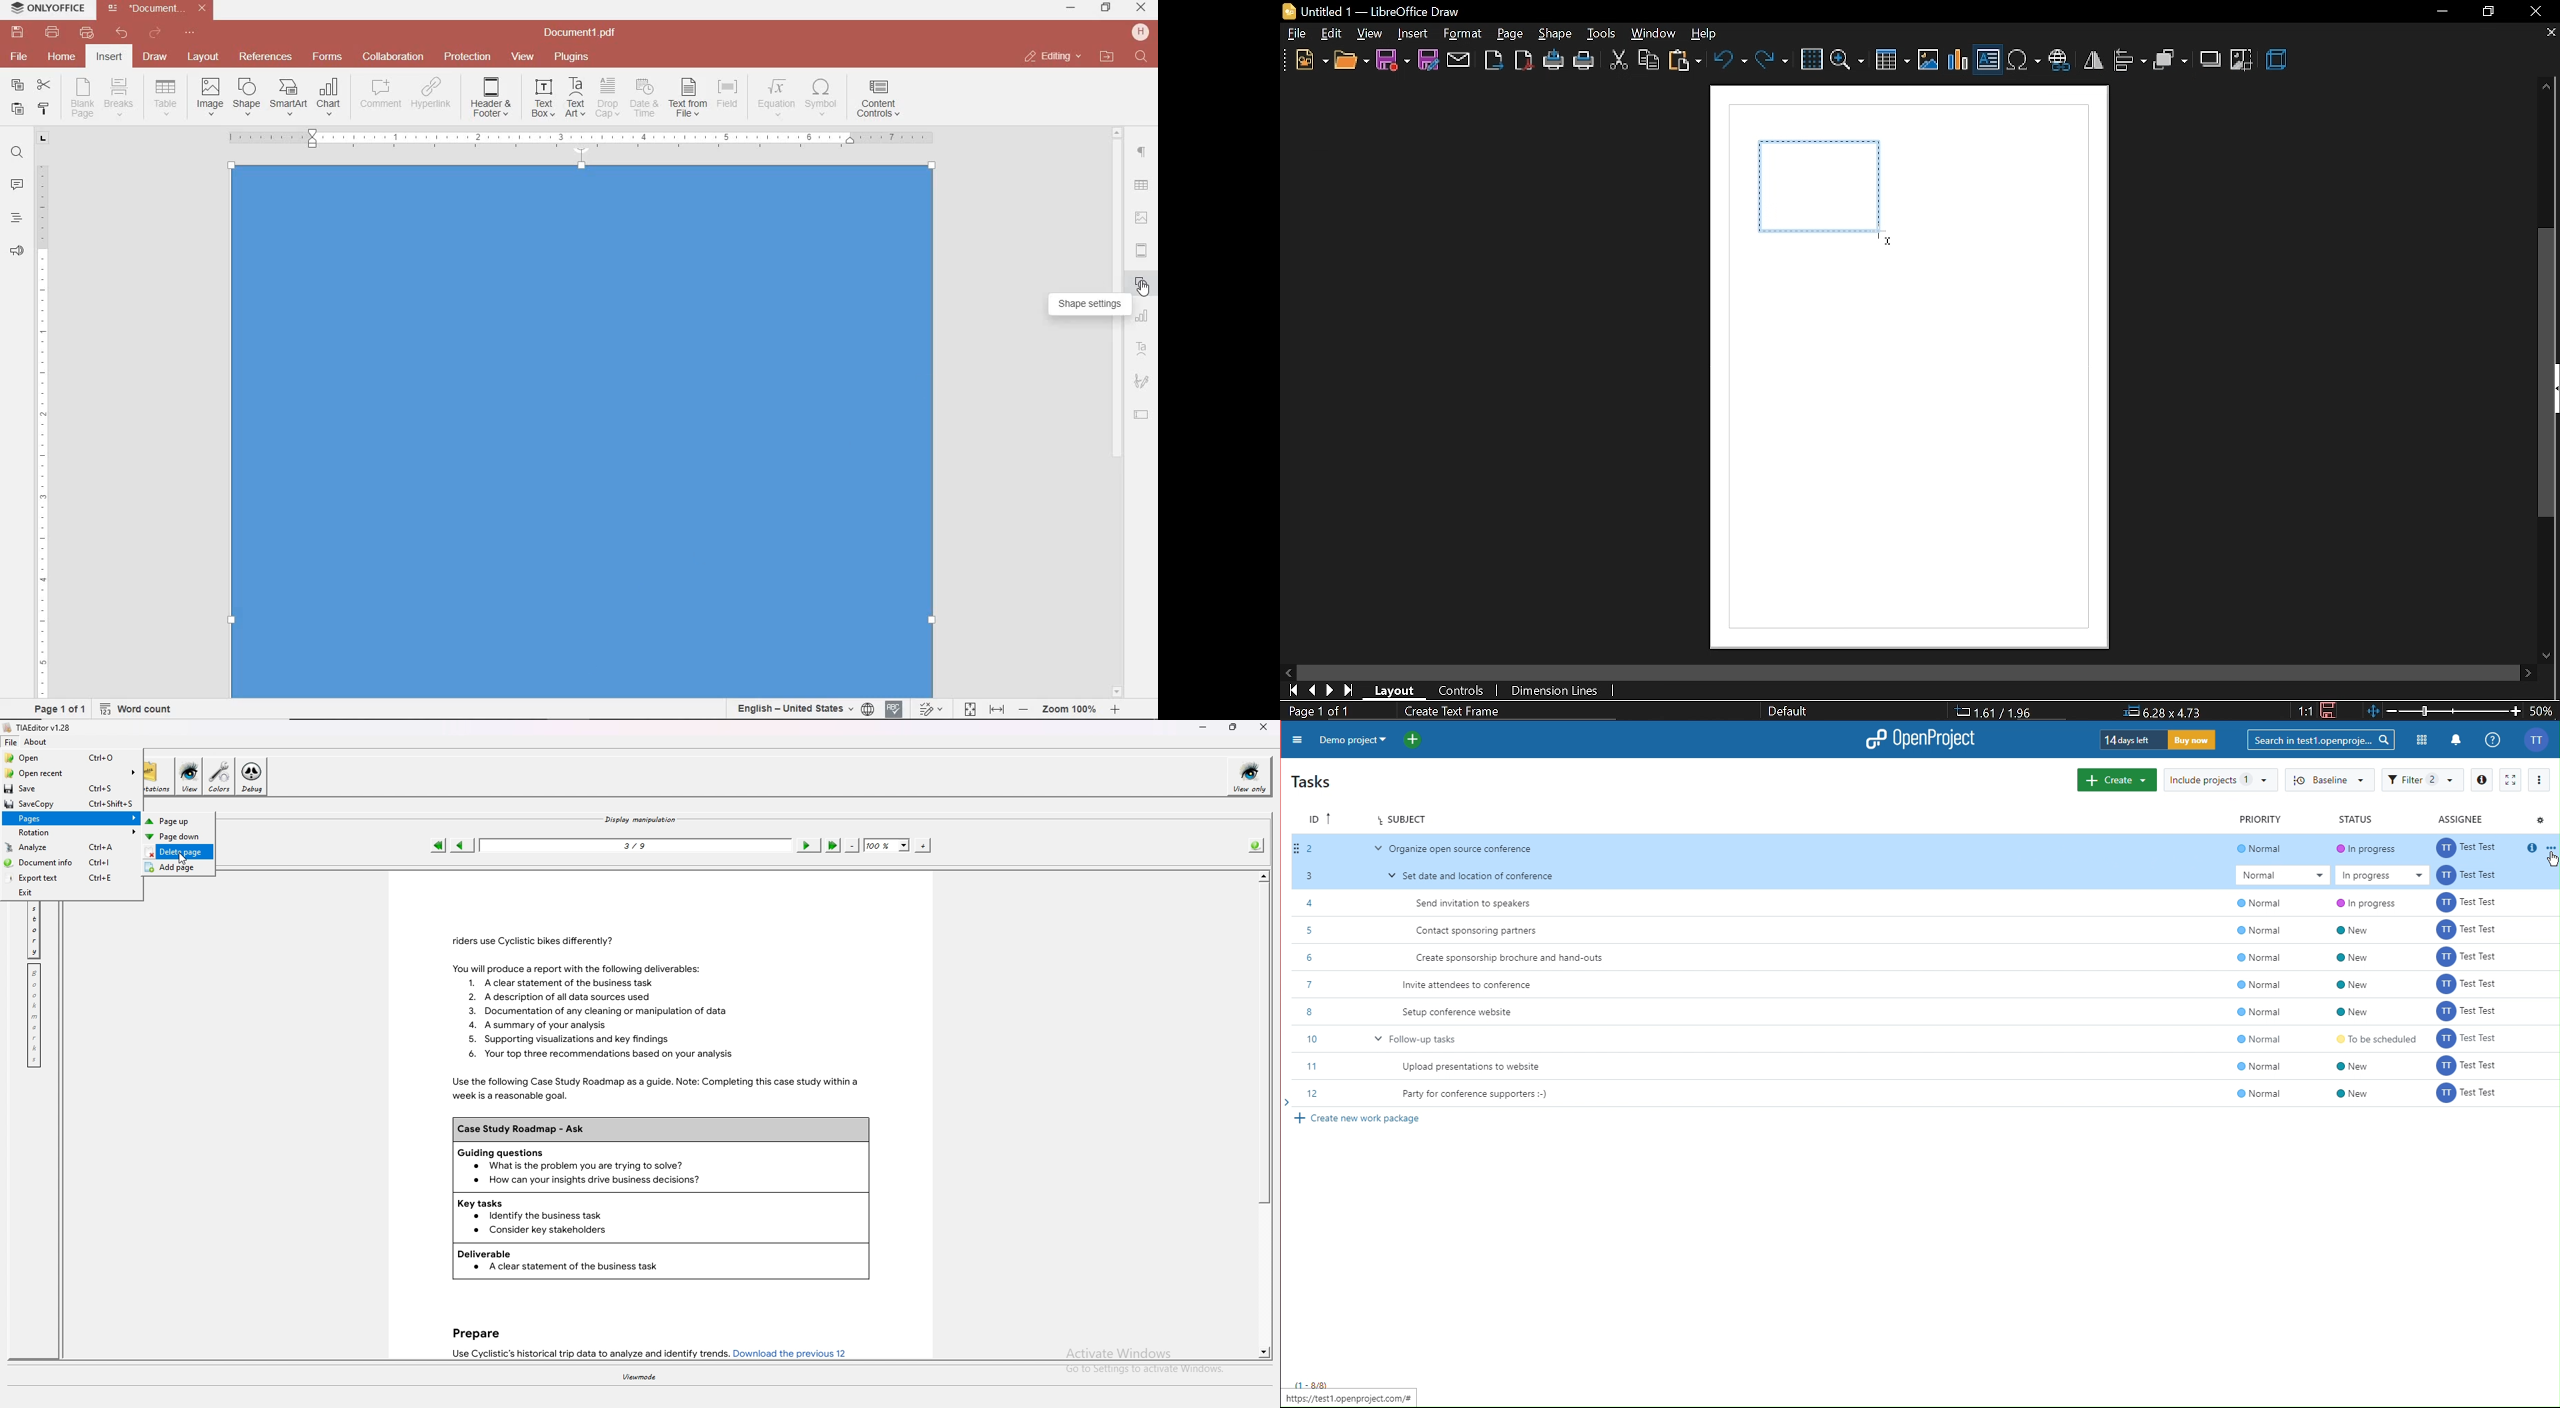  Describe the element at coordinates (2535, 12) in the screenshot. I see `close` at that location.